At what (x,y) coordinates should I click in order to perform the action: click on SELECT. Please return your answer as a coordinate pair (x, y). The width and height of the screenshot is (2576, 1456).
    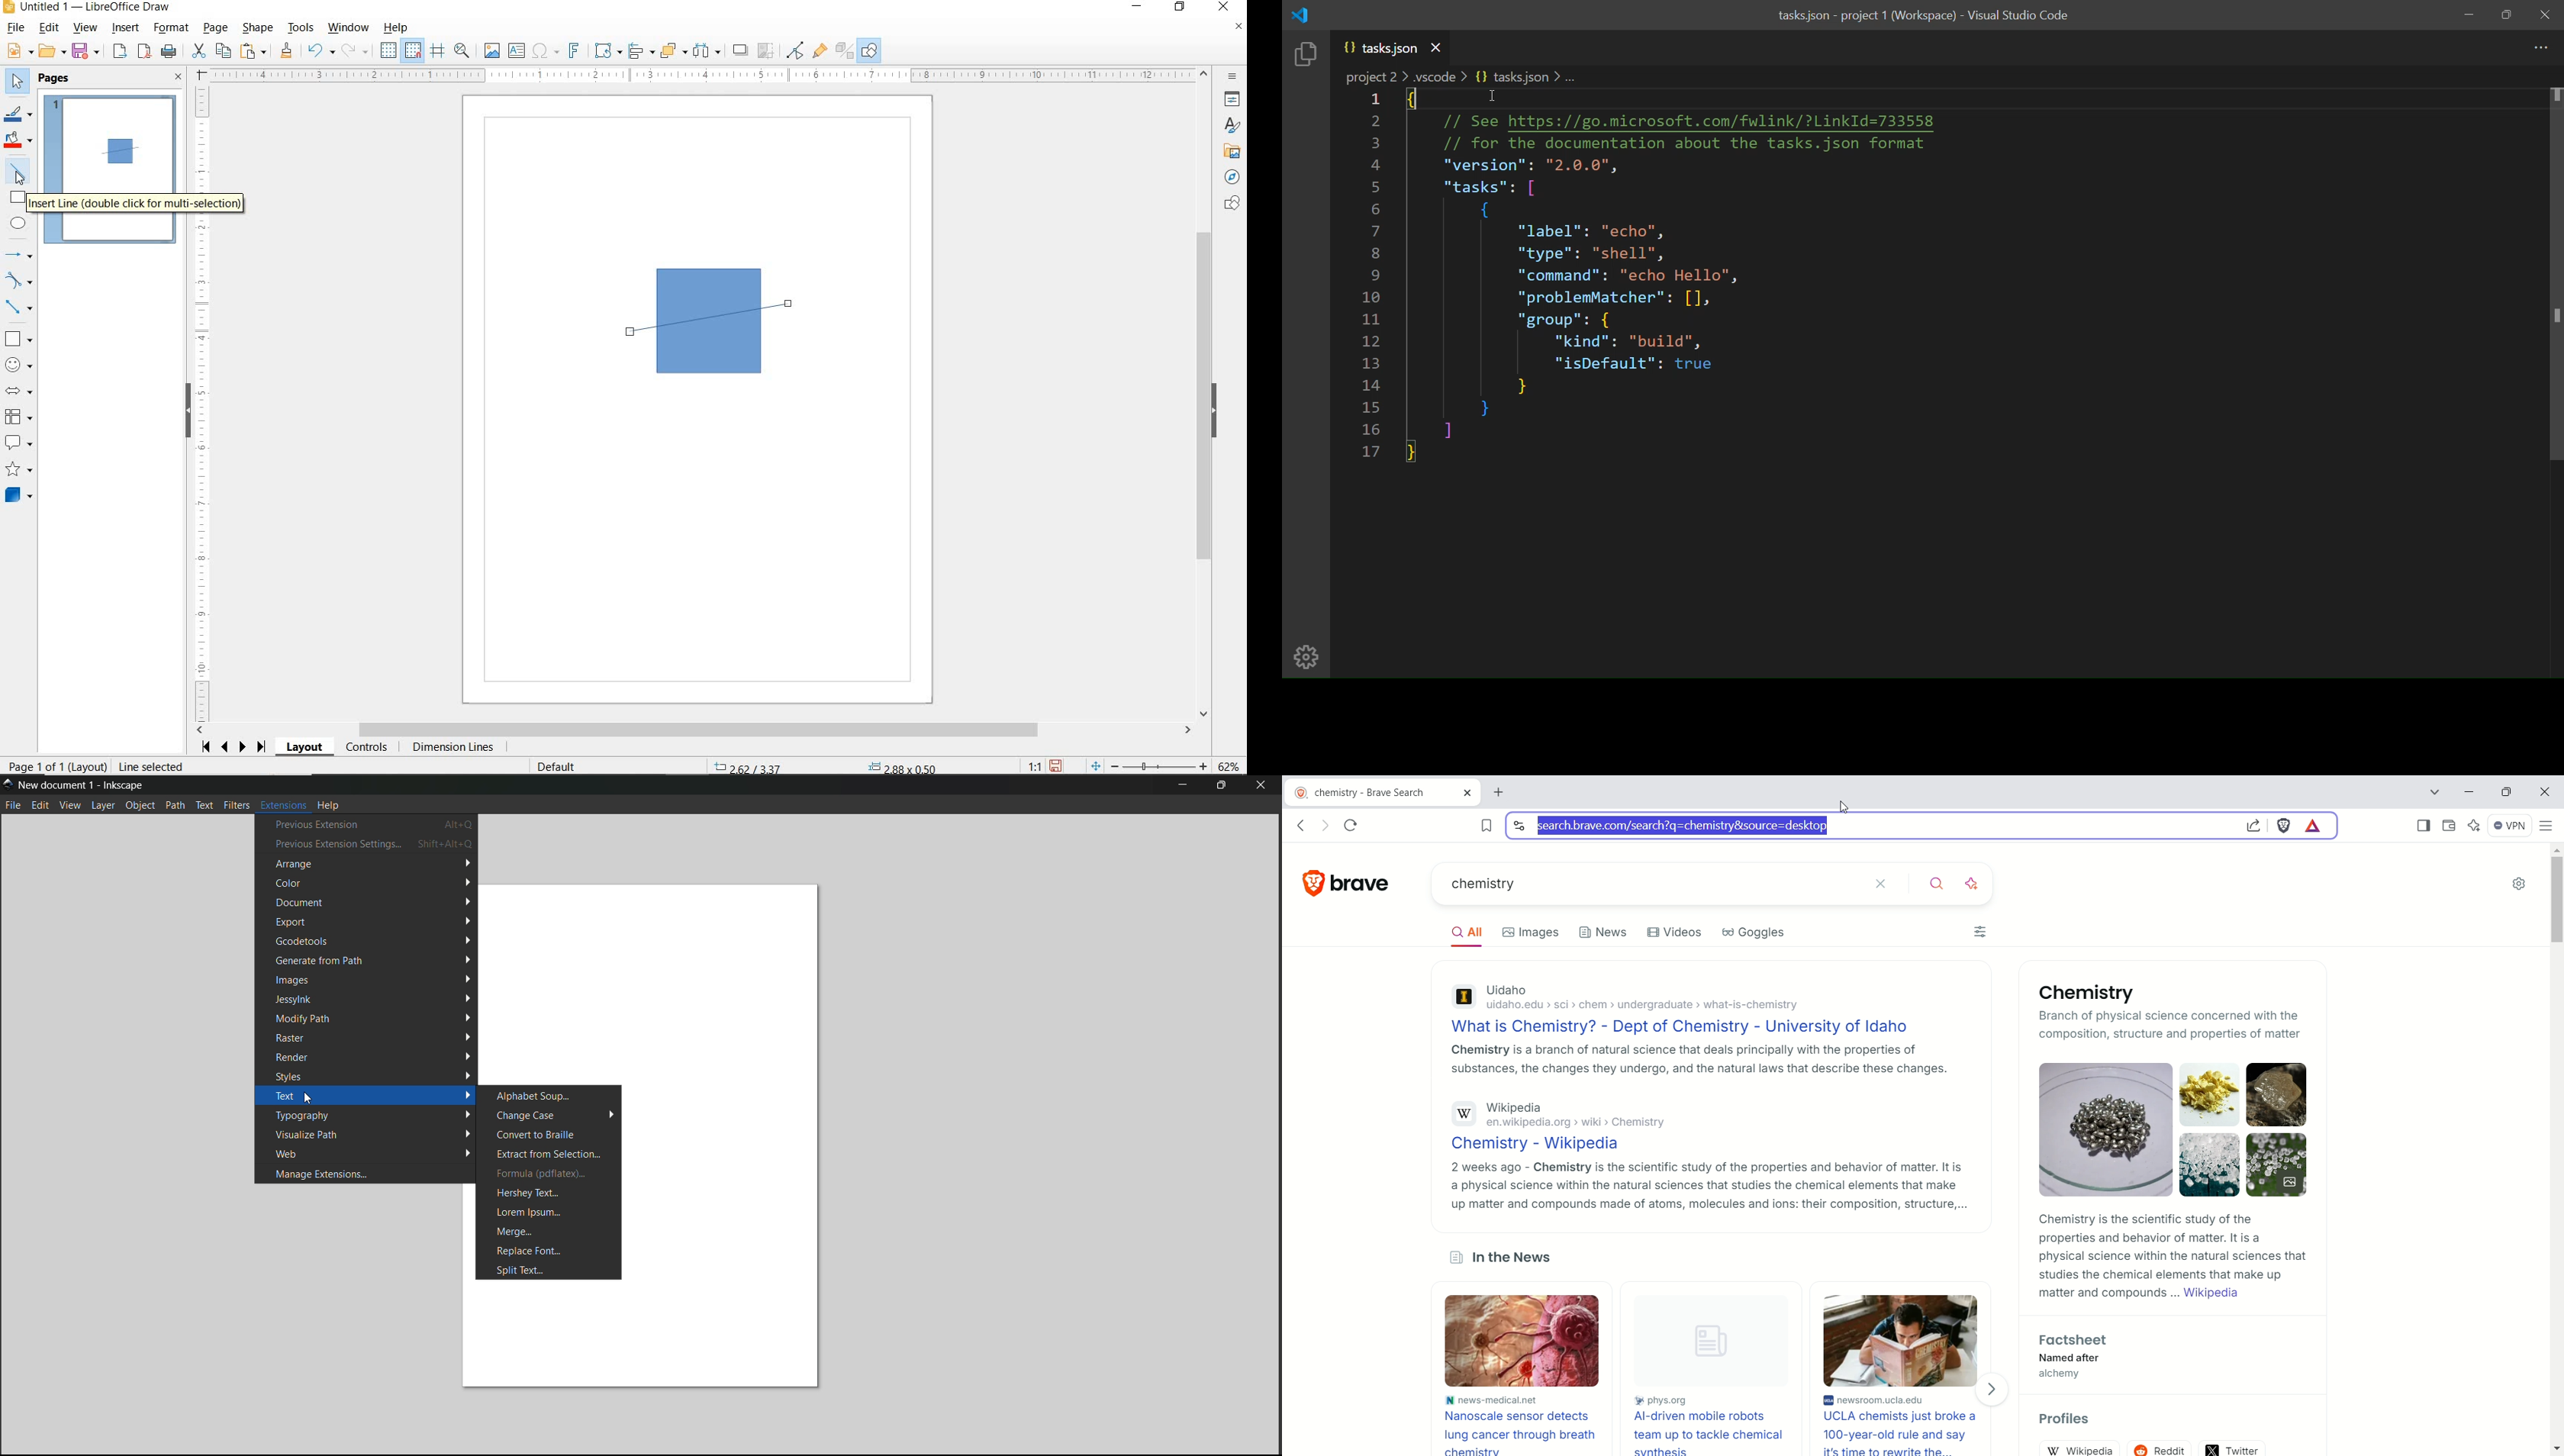
    Looking at the image, I should click on (16, 84).